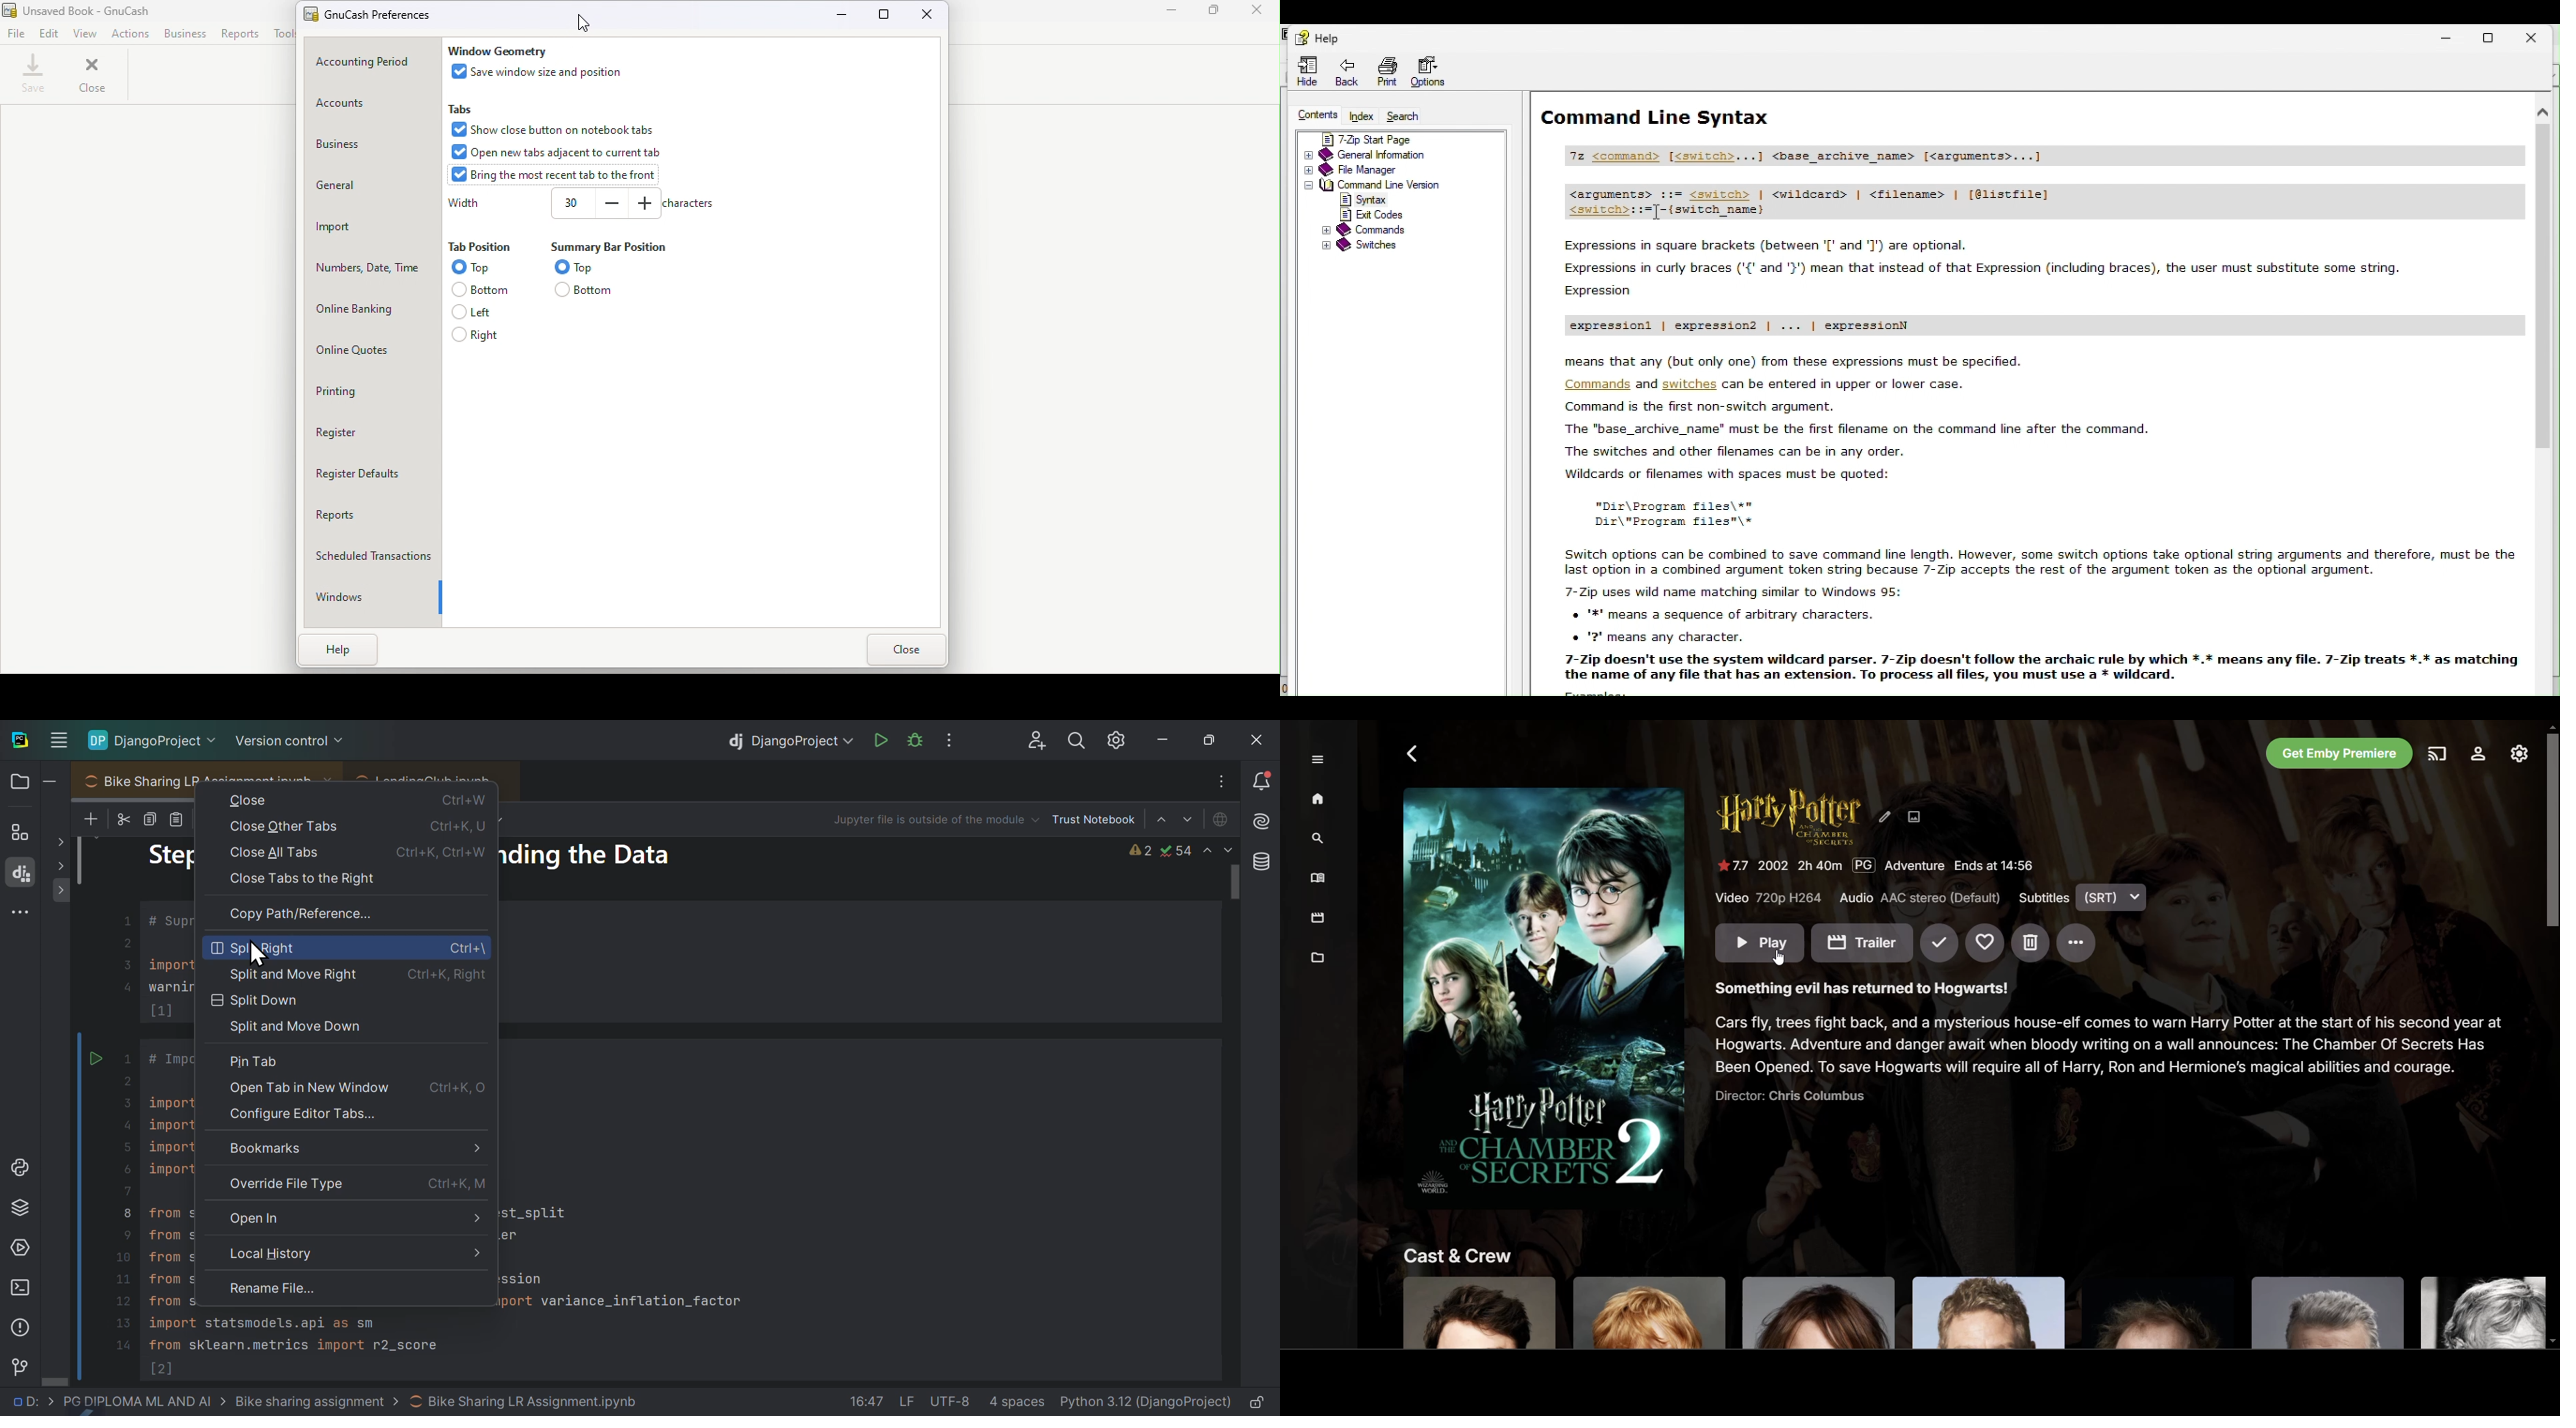 This screenshot has height=1428, width=2576. I want to click on Printing, so click(374, 391).